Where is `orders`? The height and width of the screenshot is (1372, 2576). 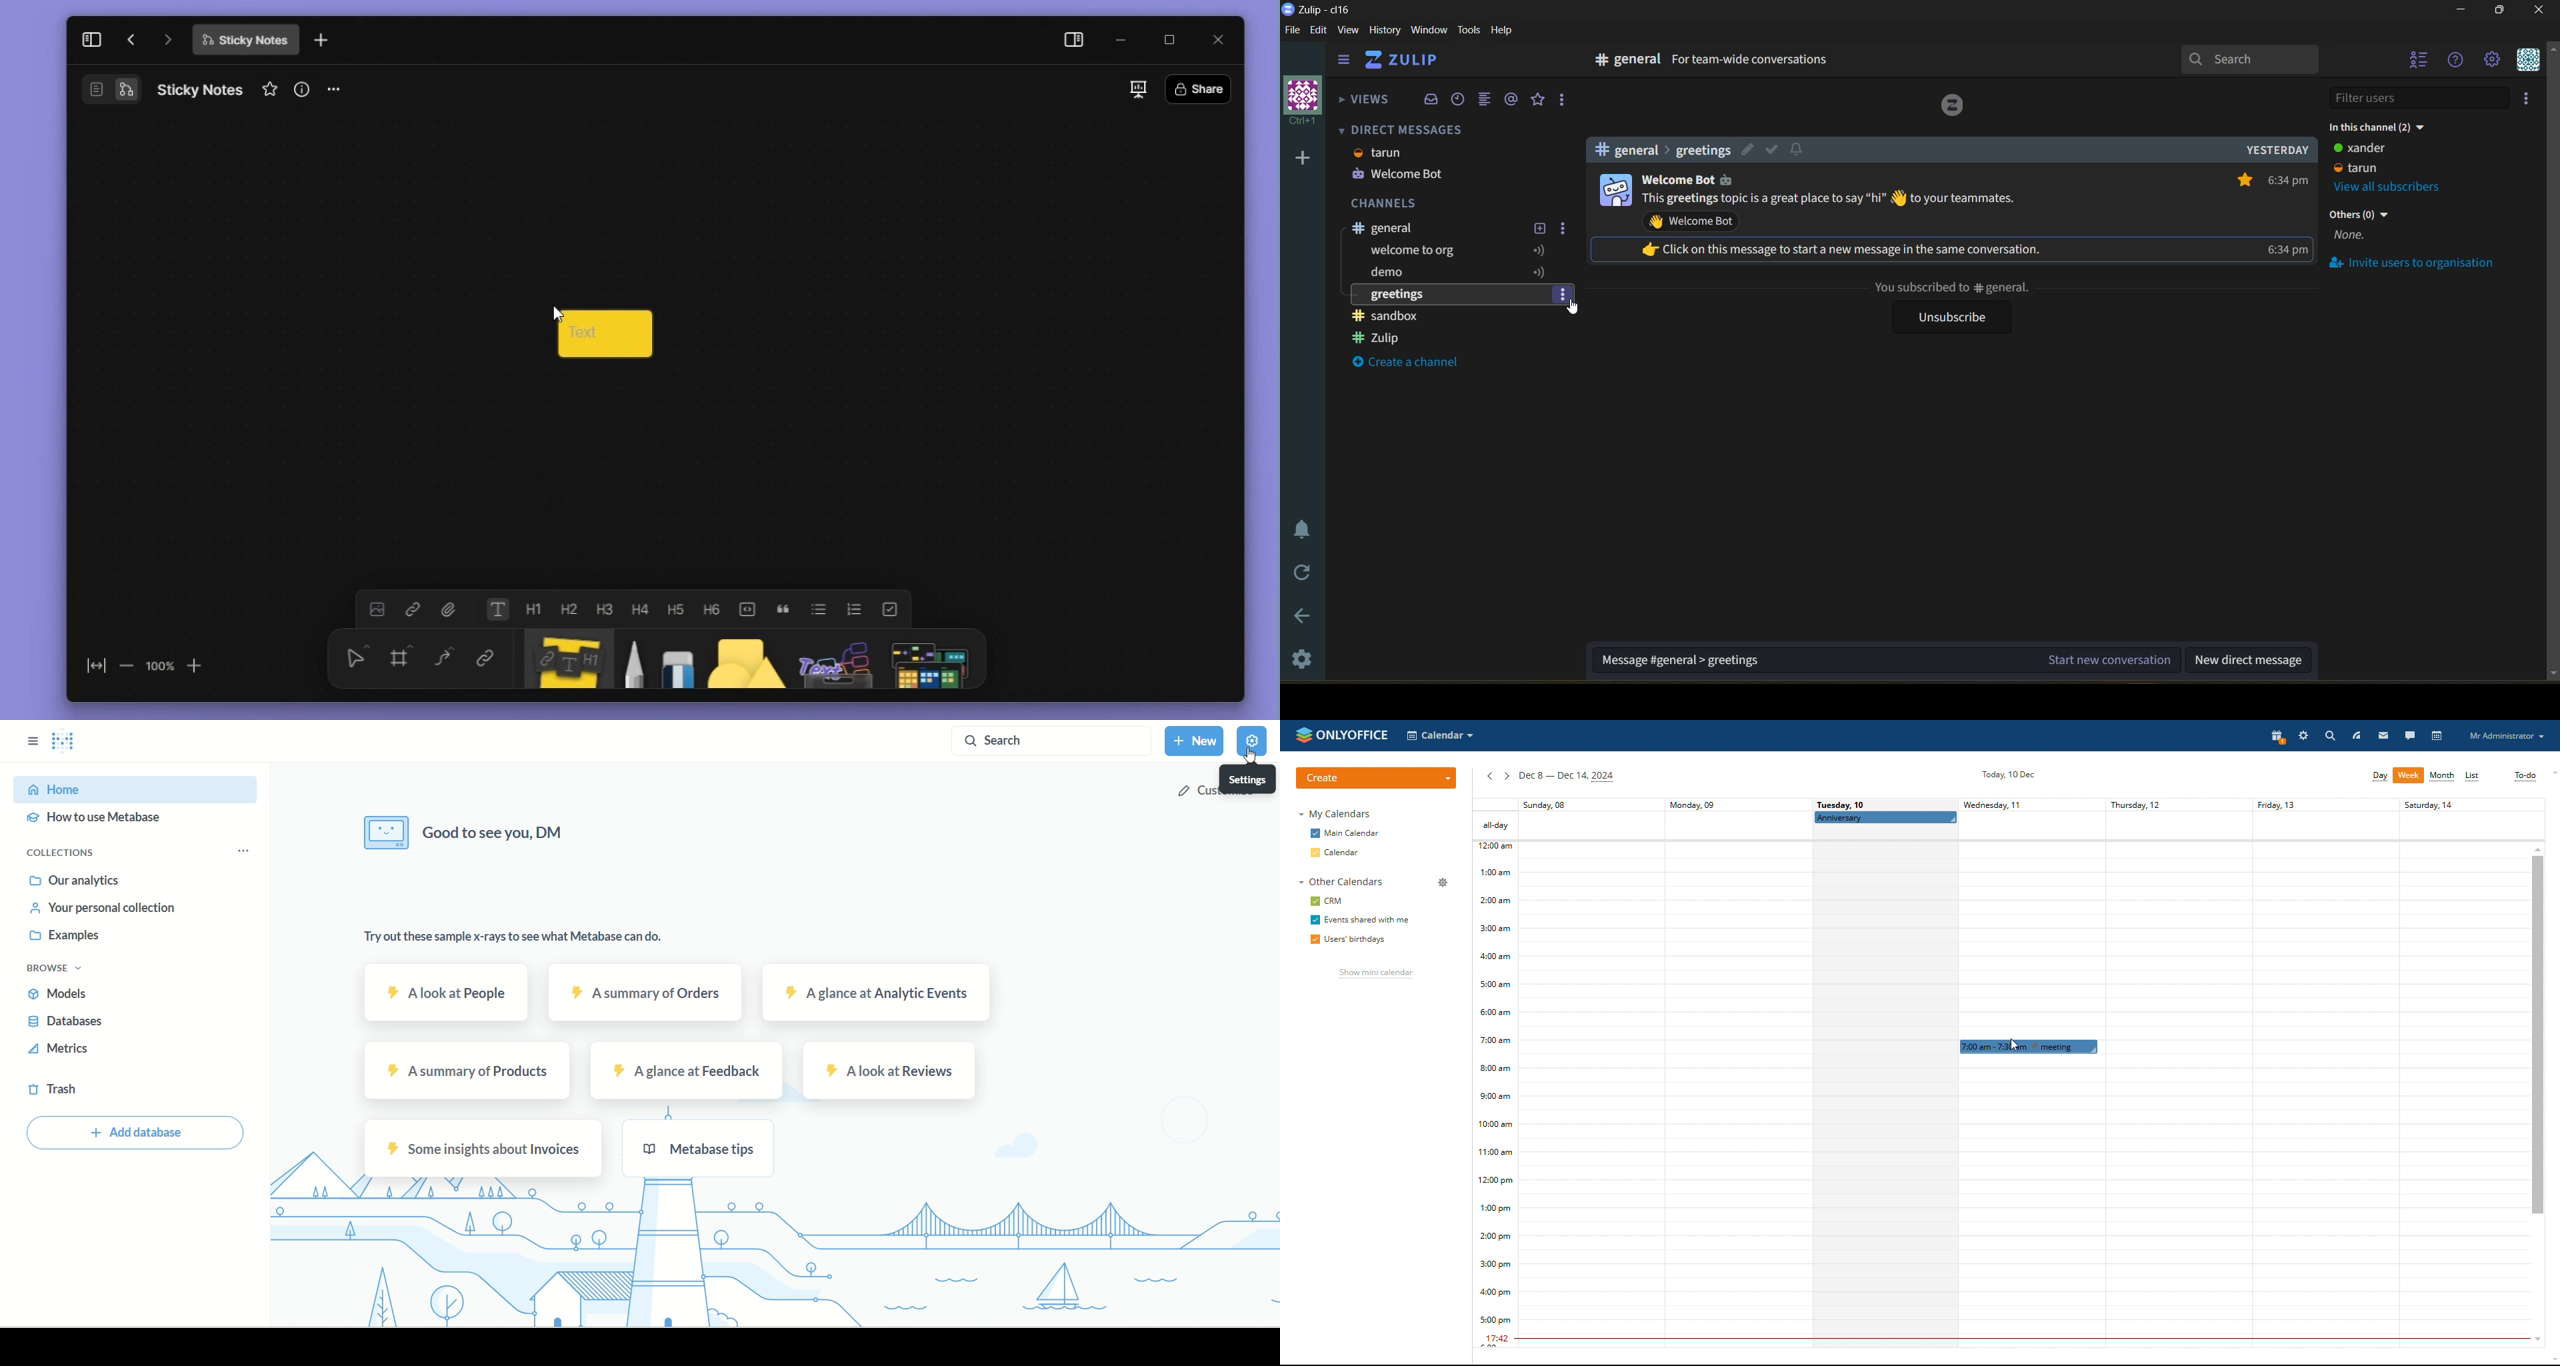
orders is located at coordinates (645, 993).